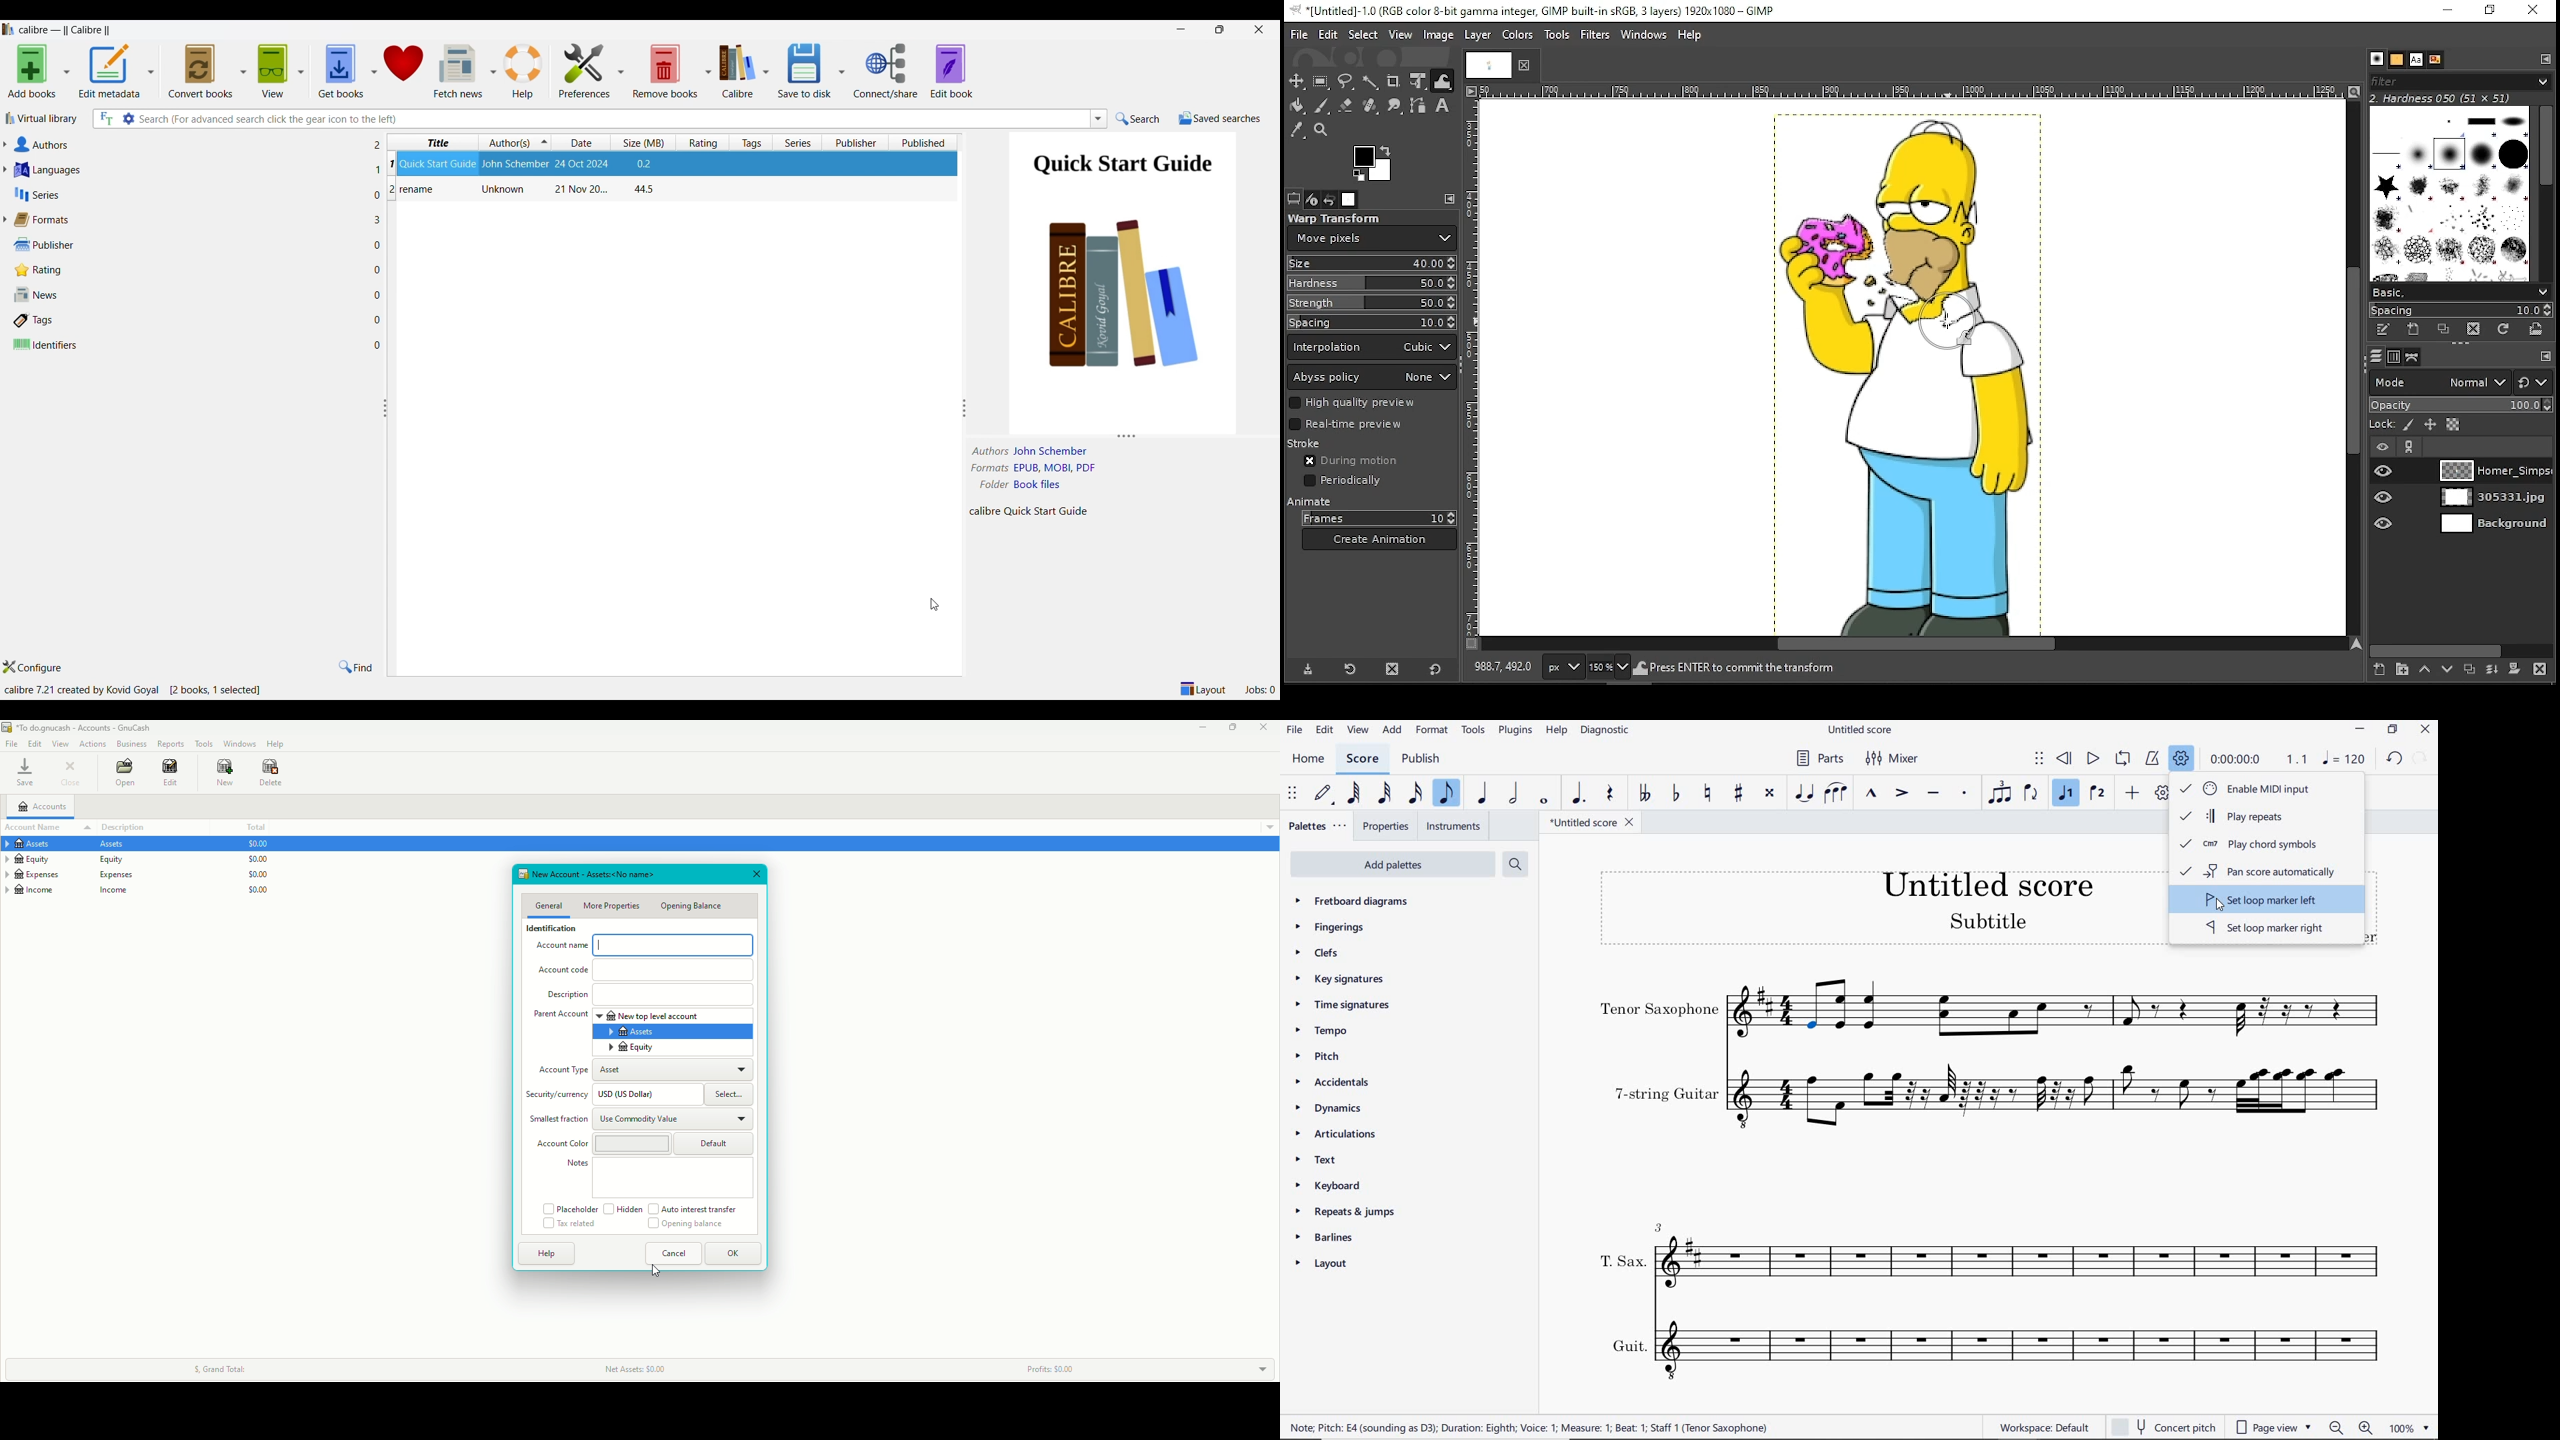 Image resolution: width=2576 pixels, height=1456 pixels. Describe the element at coordinates (765, 72) in the screenshot. I see `Calibre options` at that location.